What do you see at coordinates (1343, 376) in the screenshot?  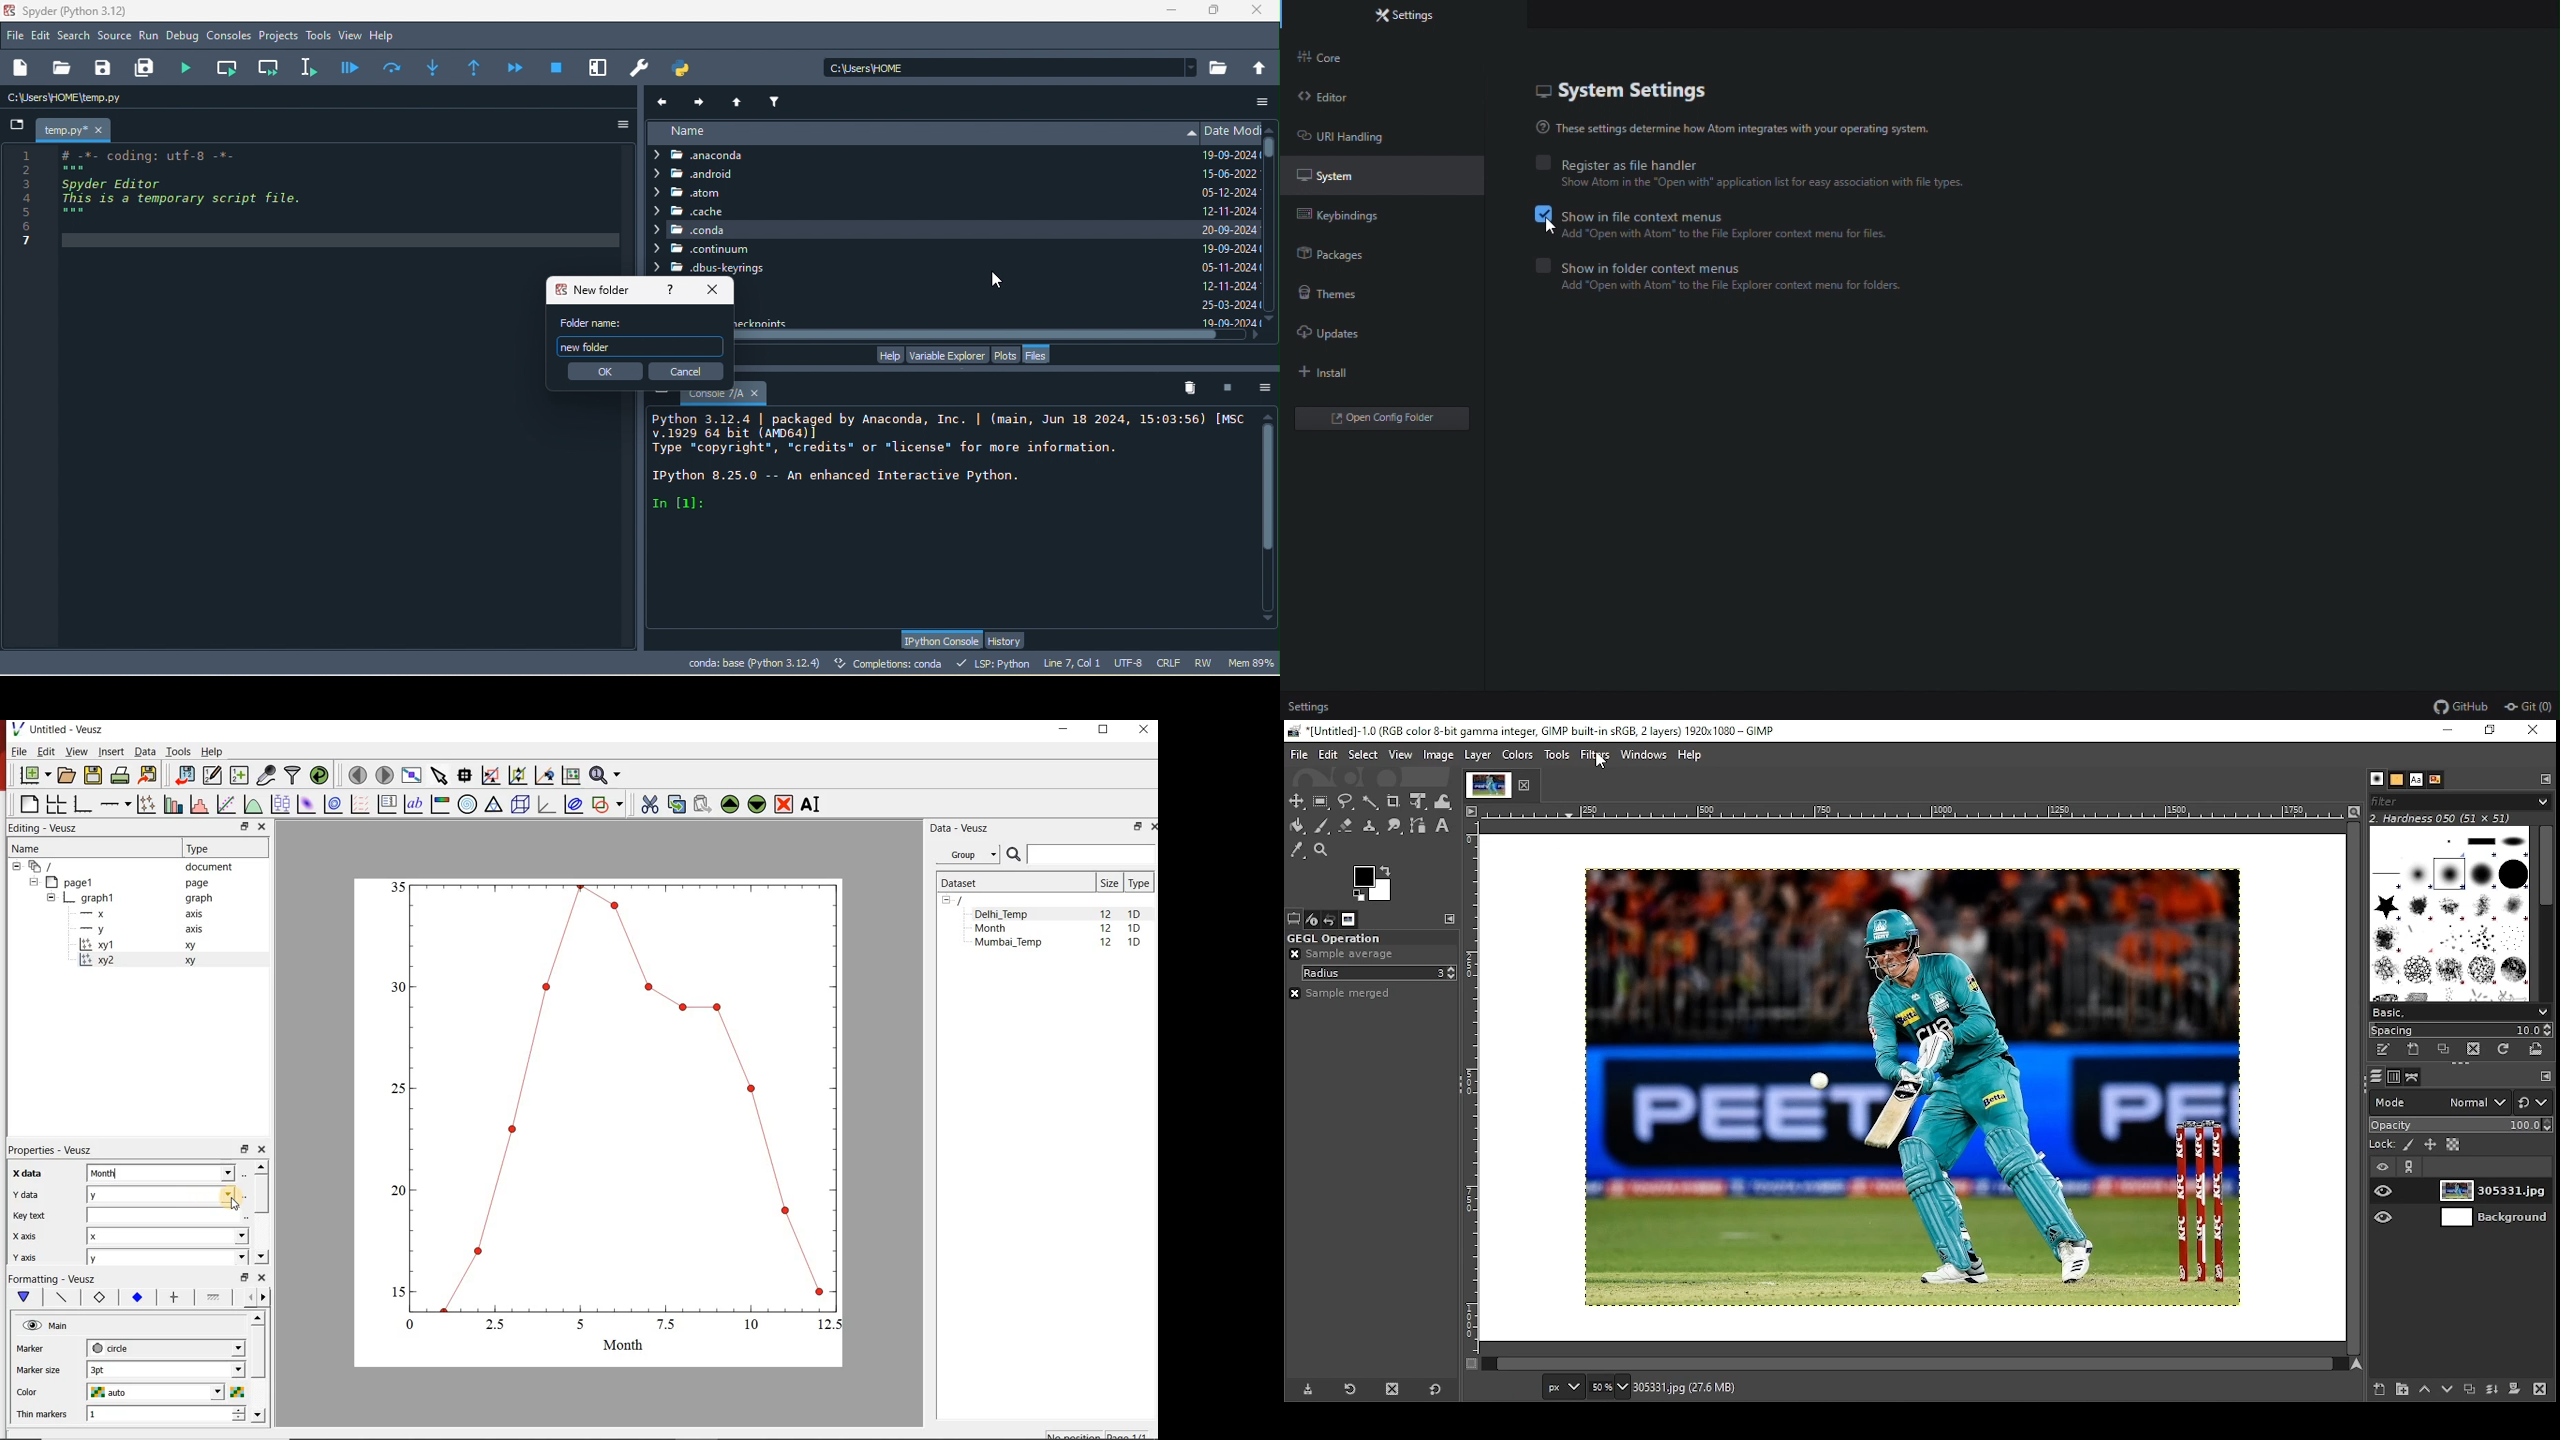 I see `Install` at bounding box center [1343, 376].